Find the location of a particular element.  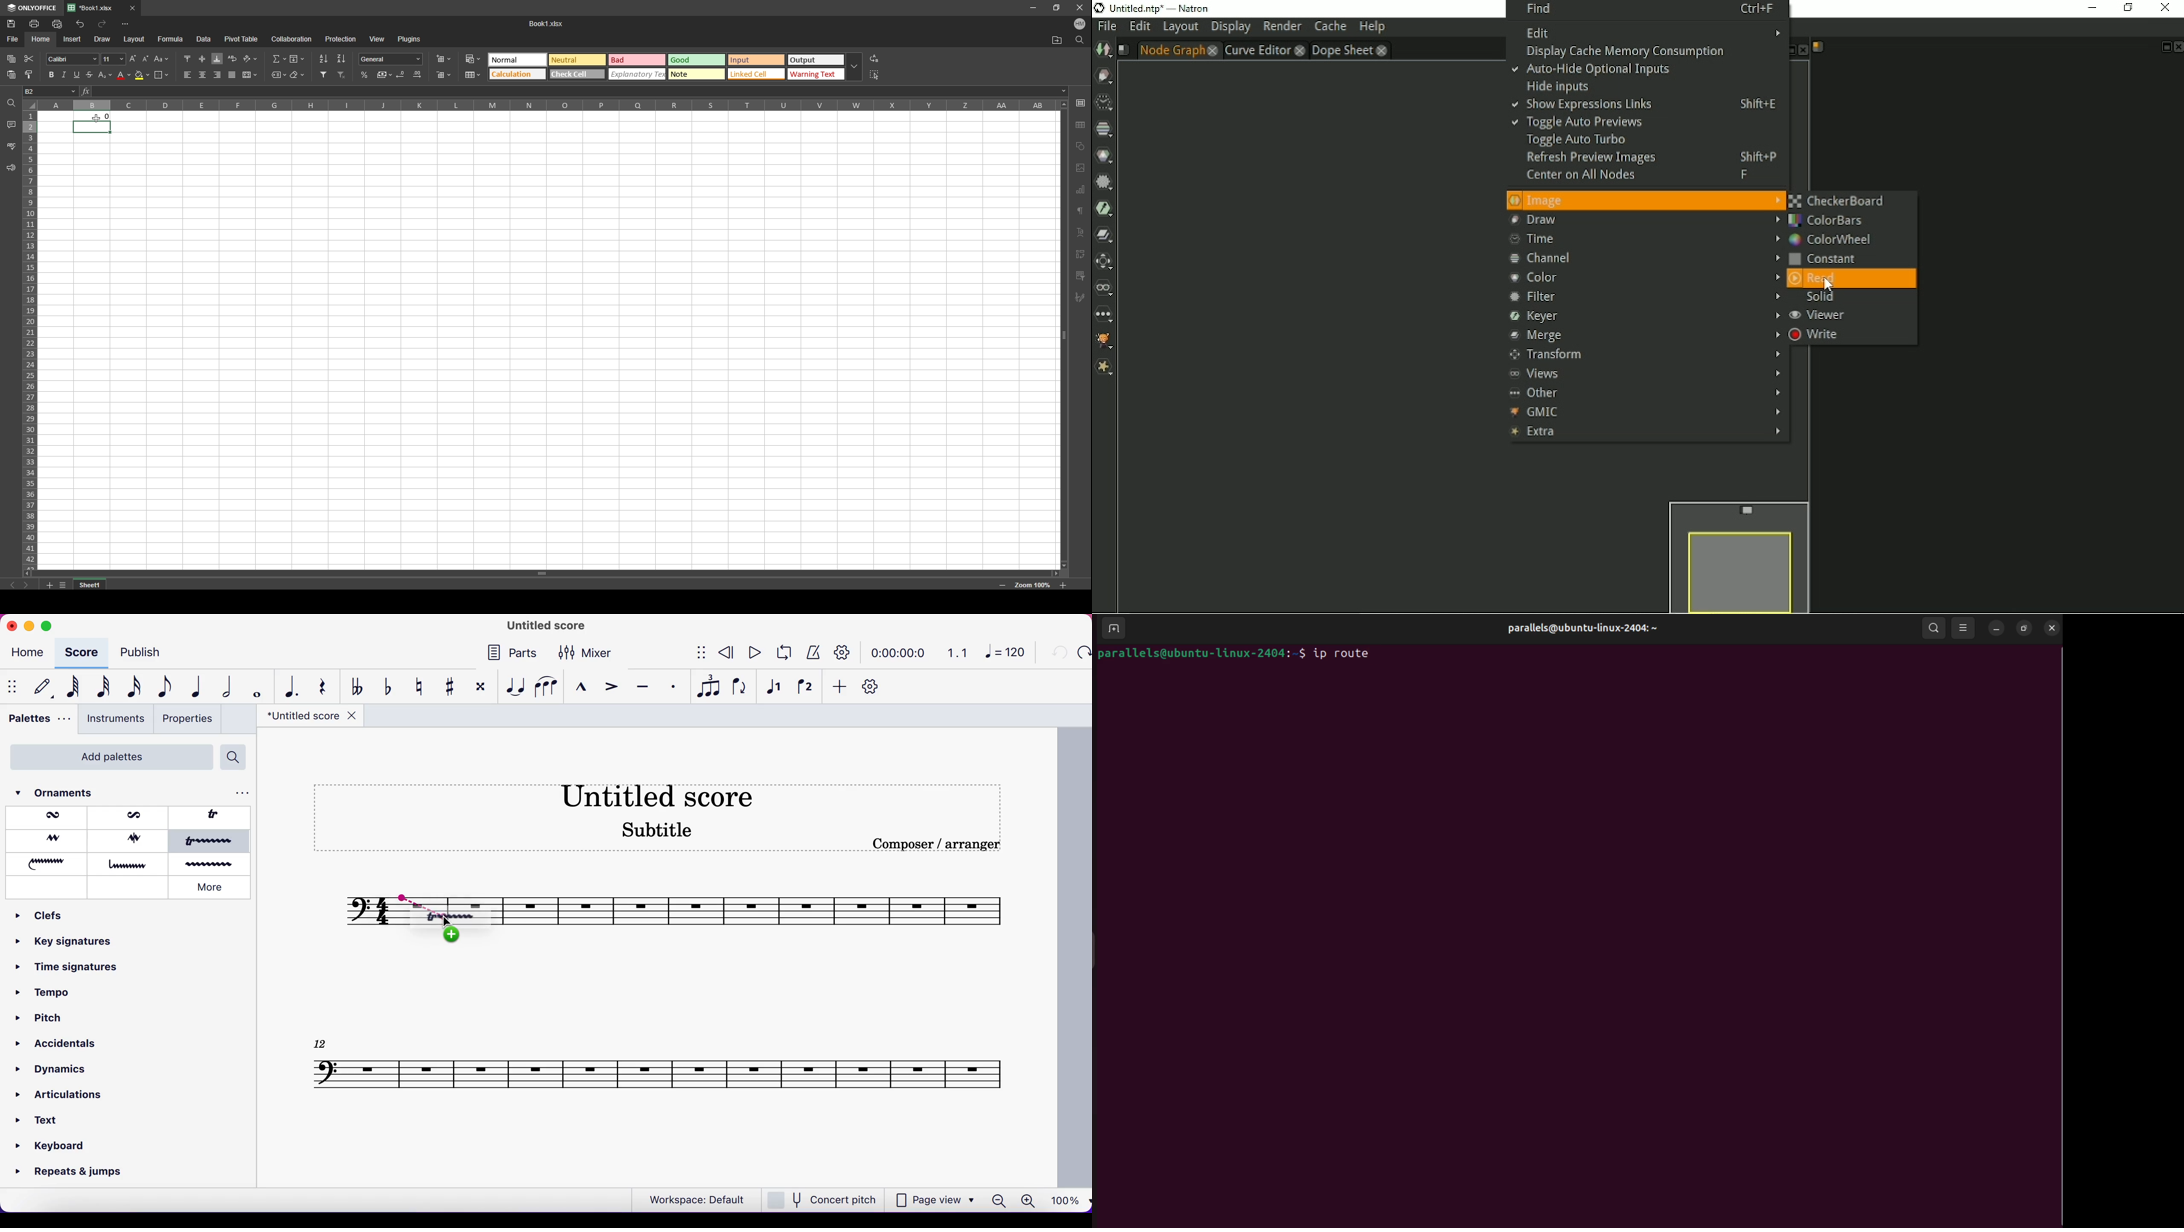

score is located at coordinates (763, 910).